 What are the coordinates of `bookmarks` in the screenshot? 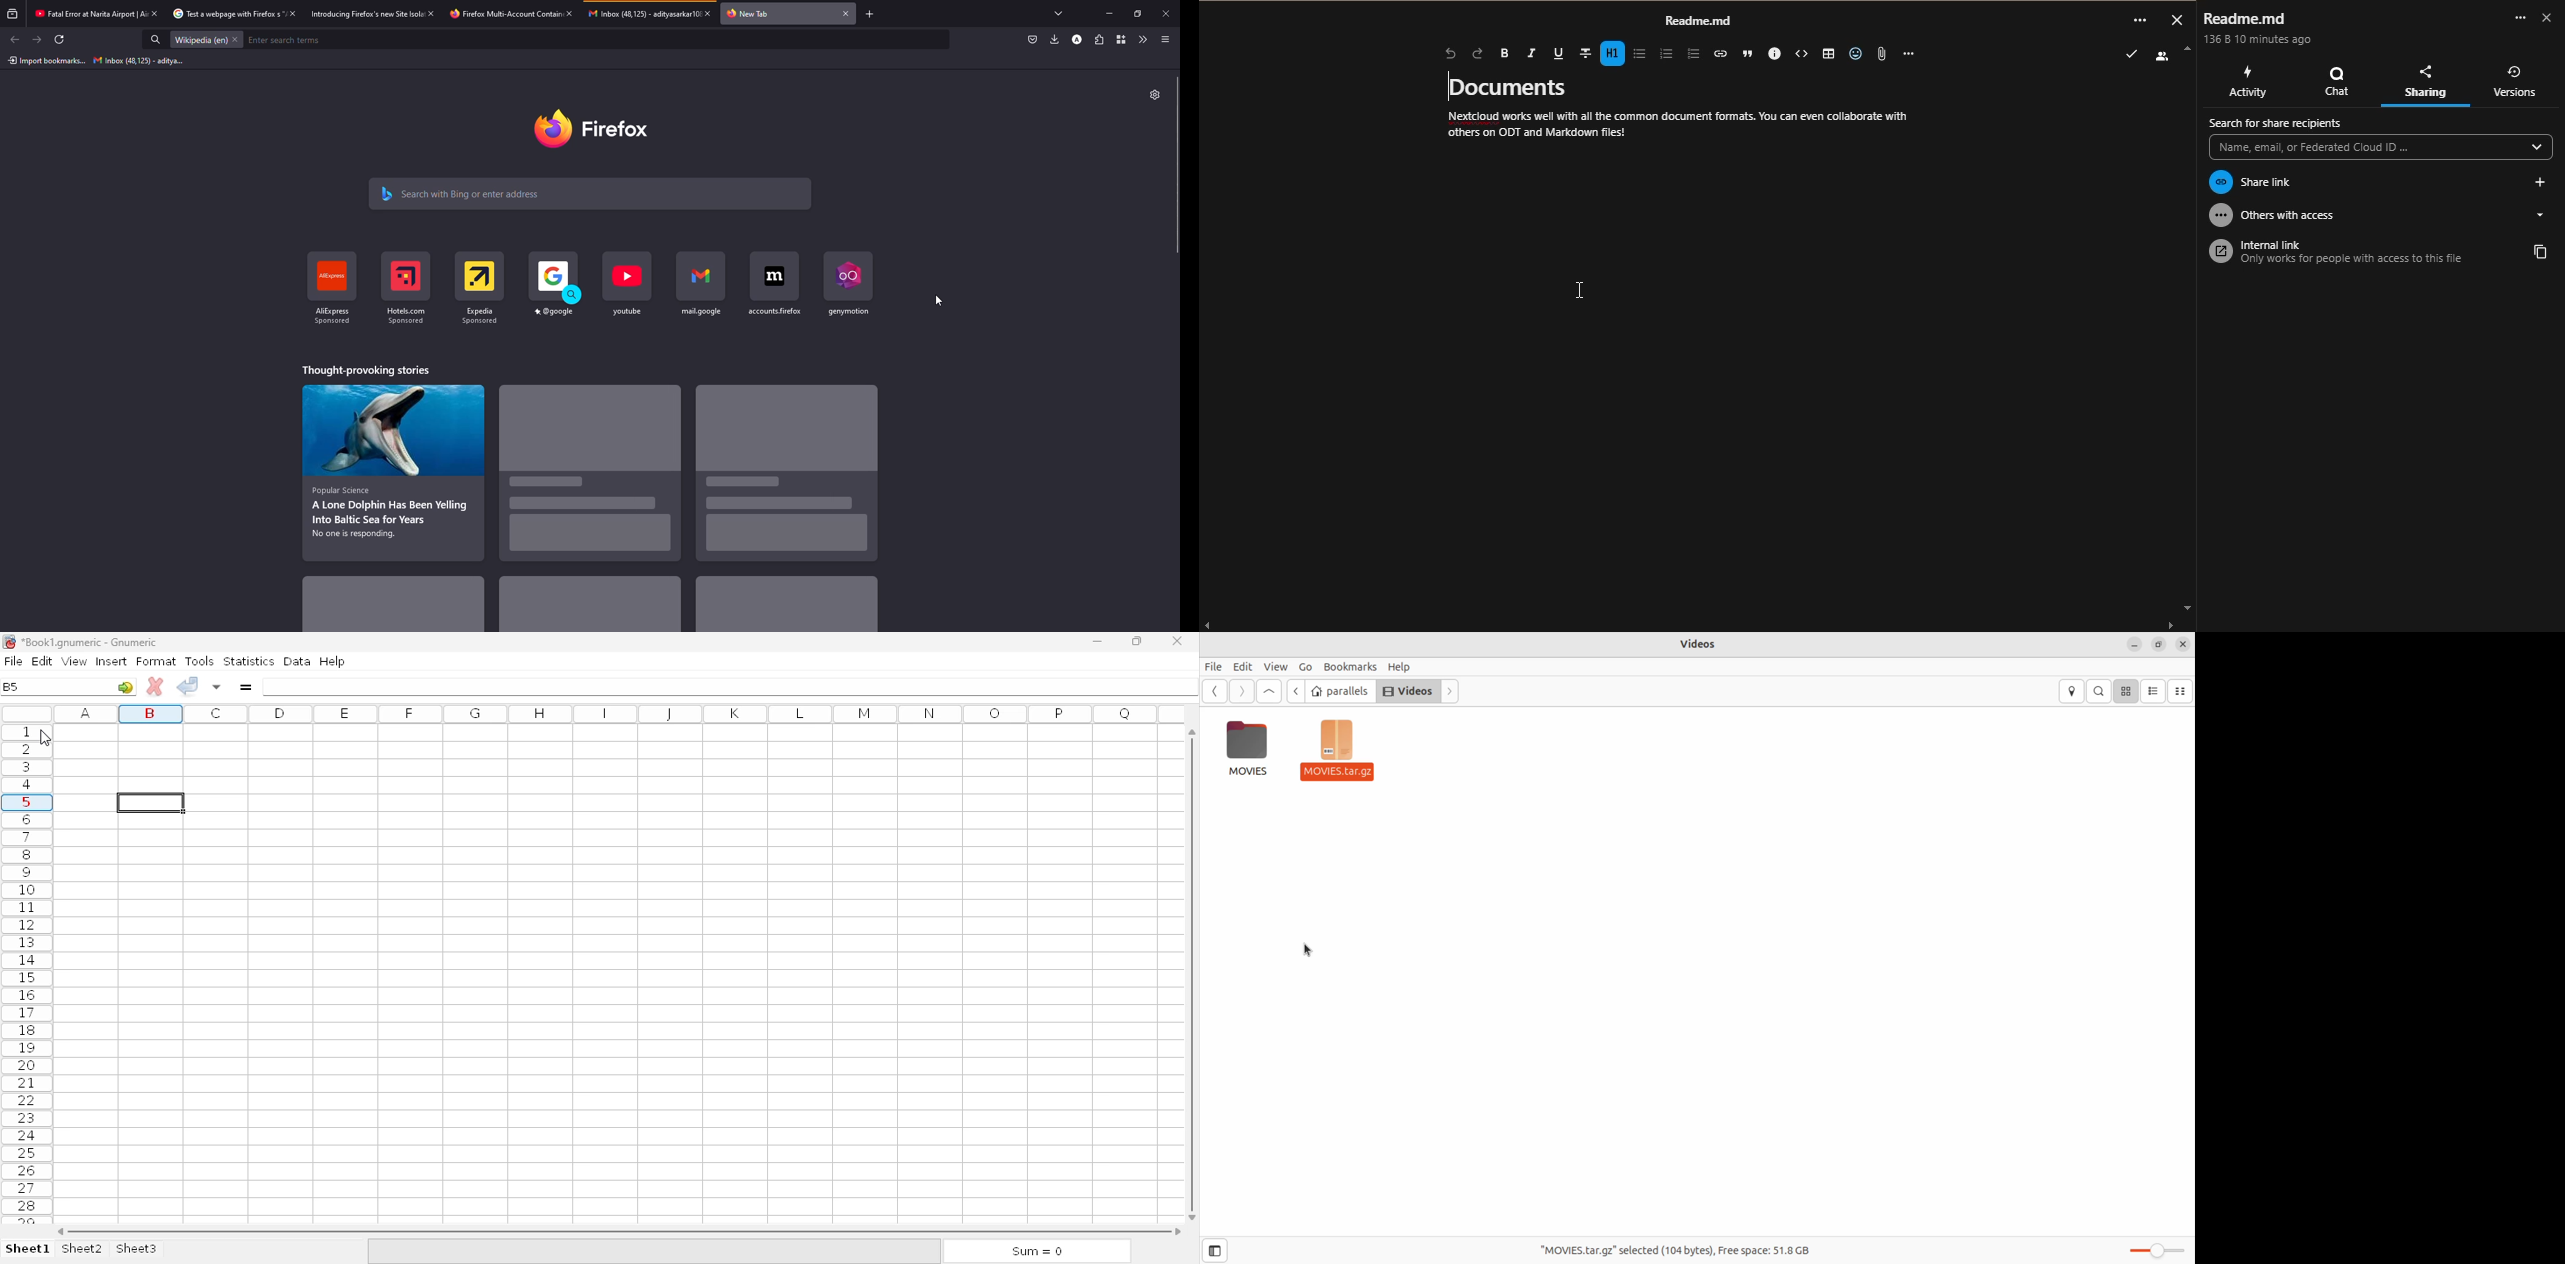 It's located at (1348, 667).